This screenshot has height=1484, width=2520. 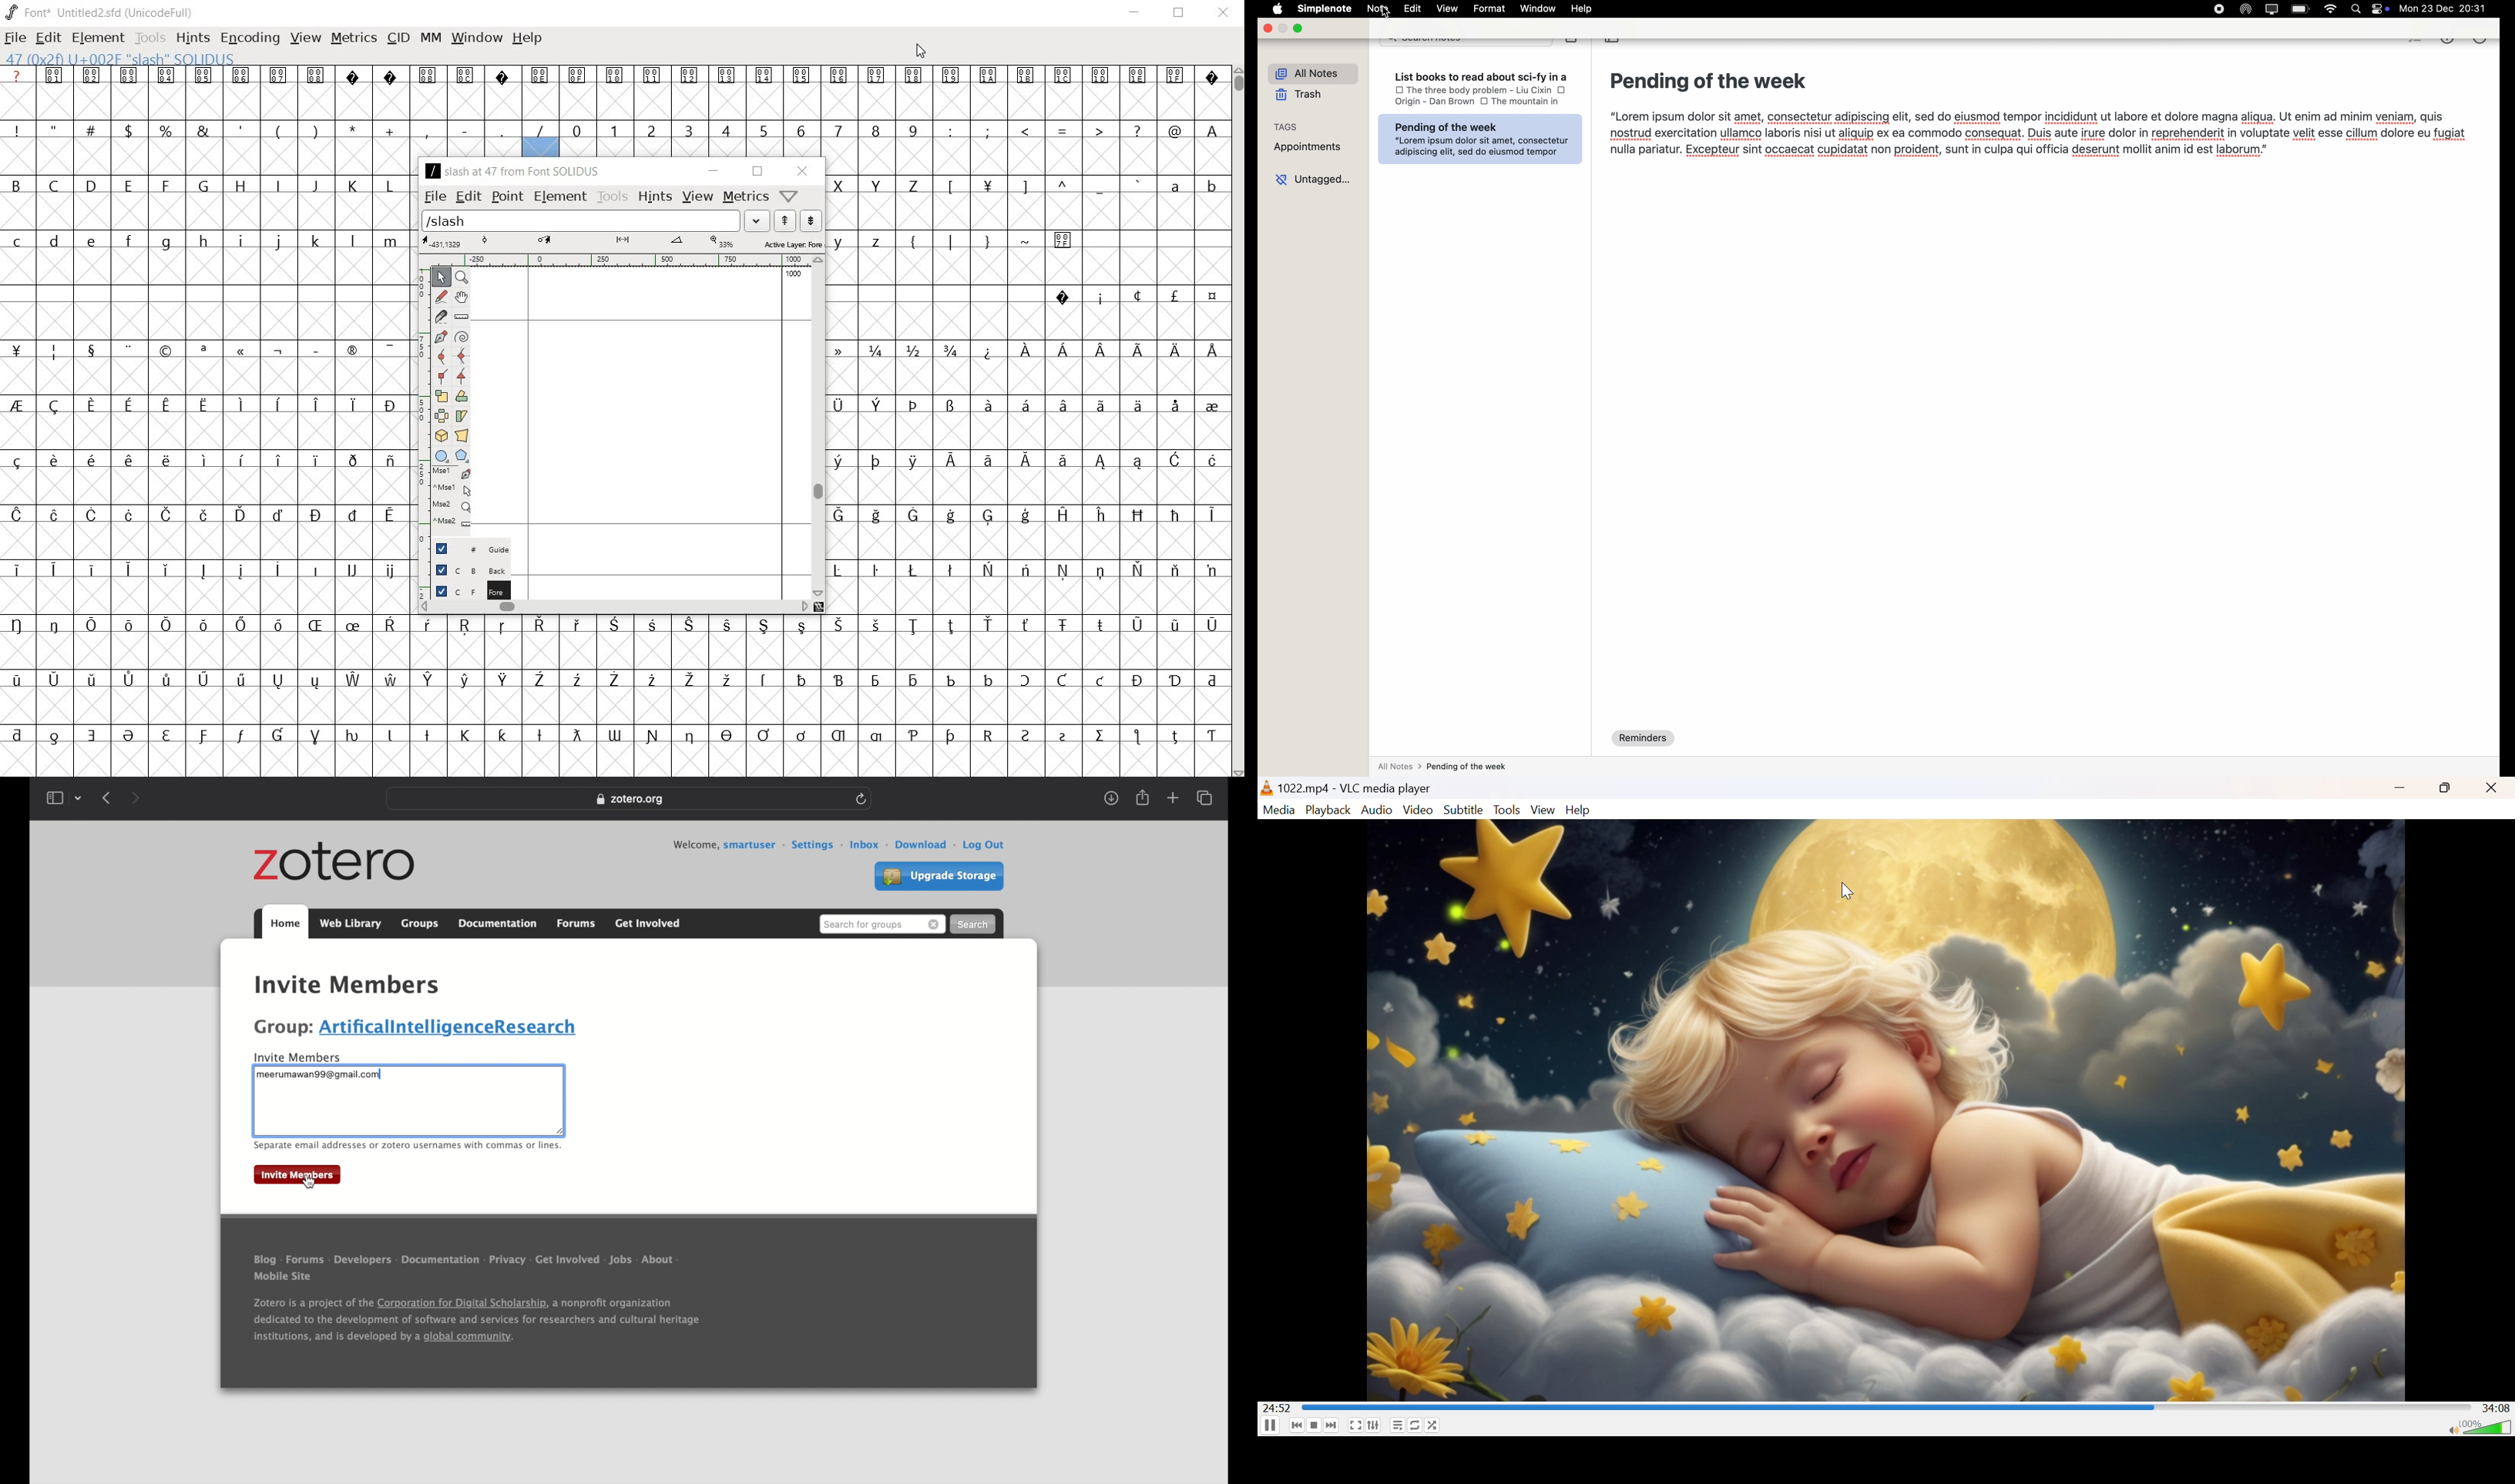 What do you see at coordinates (2355, 9) in the screenshot?
I see `Spotlight search` at bounding box center [2355, 9].